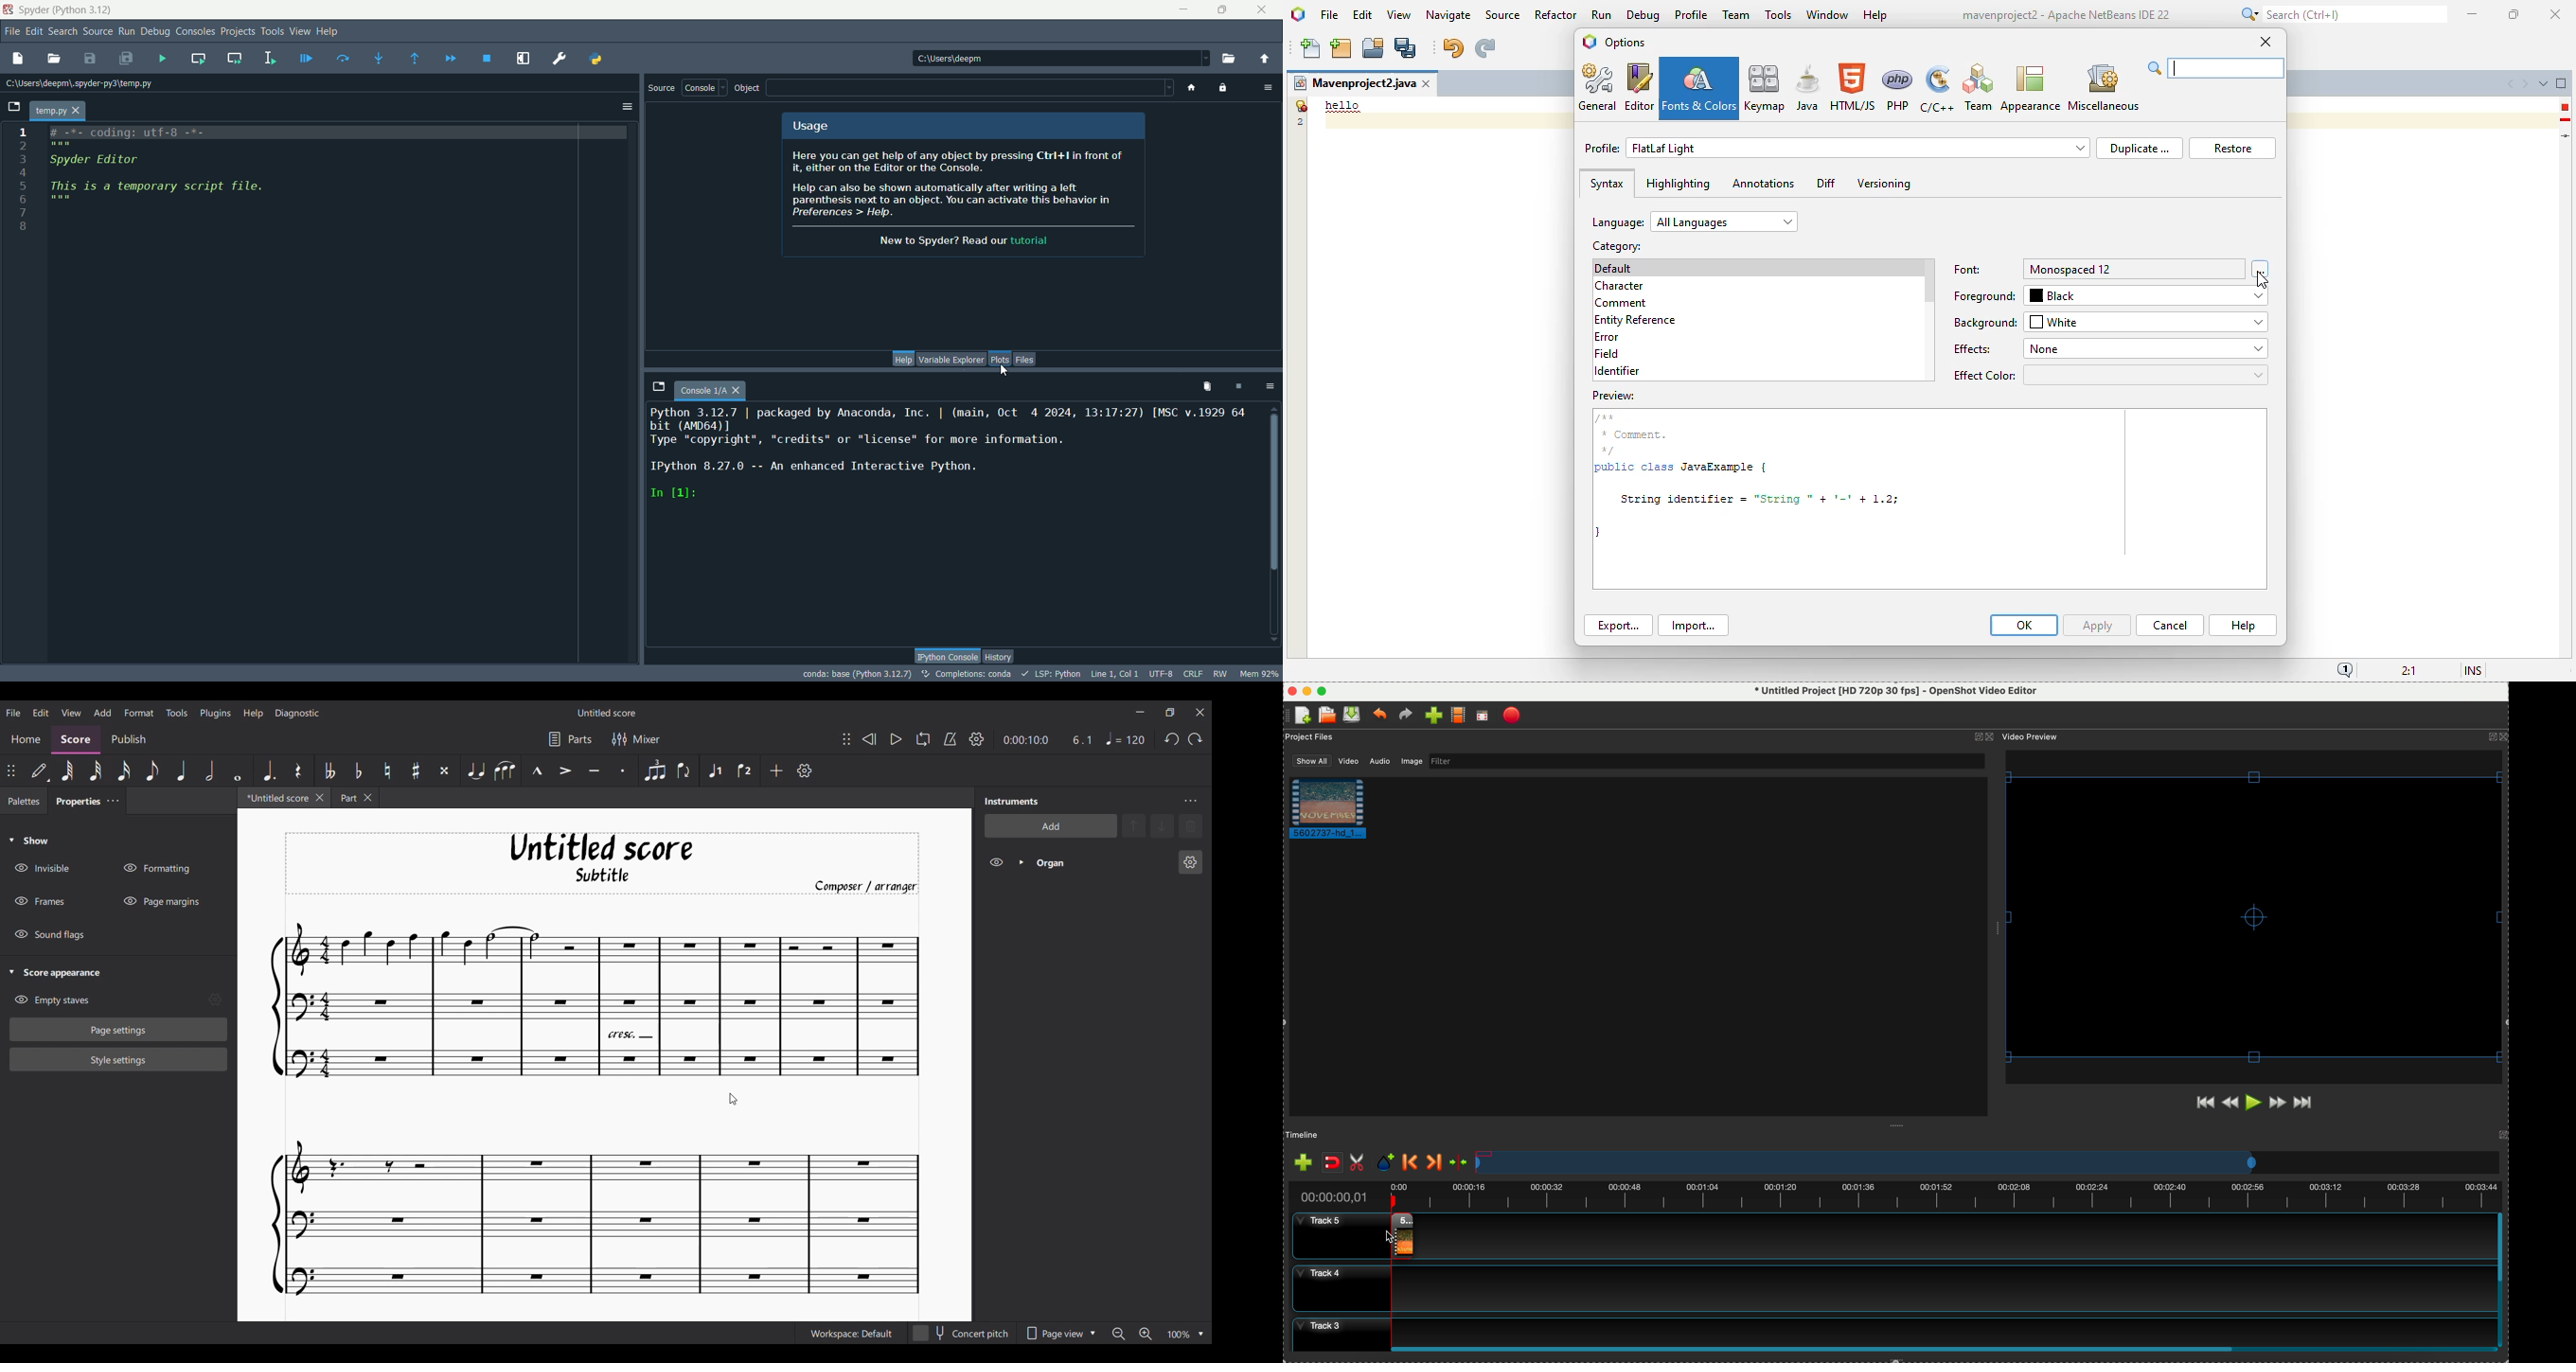 The width and height of the screenshot is (2576, 1372). What do you see at coordinates (450, 57) in the screenshot?
I see `continue execution until next breakpoint` at bounding box center [450, 57].